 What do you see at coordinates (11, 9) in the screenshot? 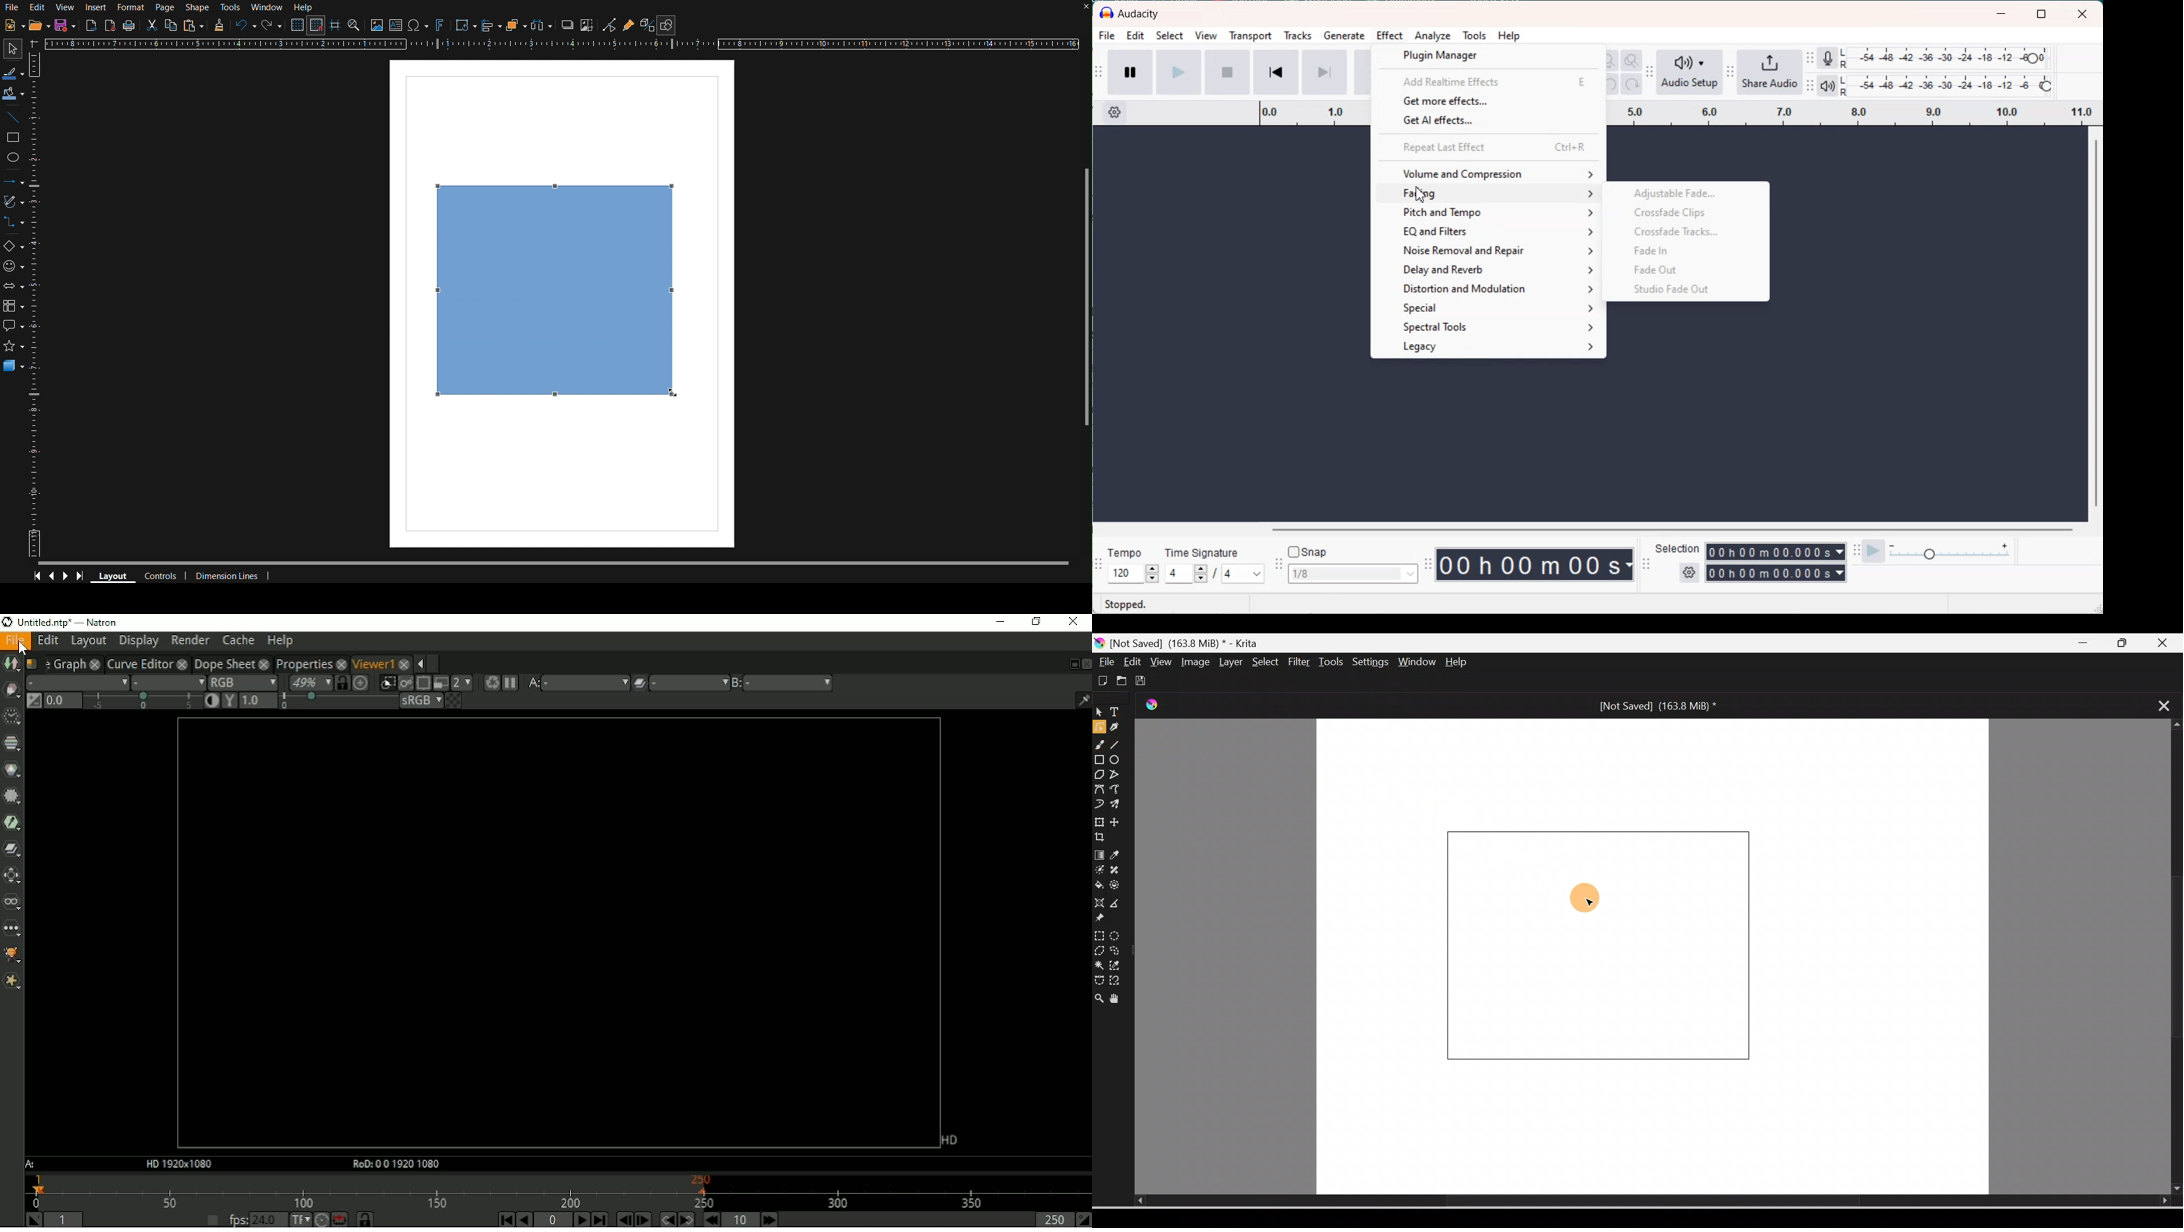
I see `File` at bounding box center [11, 9].